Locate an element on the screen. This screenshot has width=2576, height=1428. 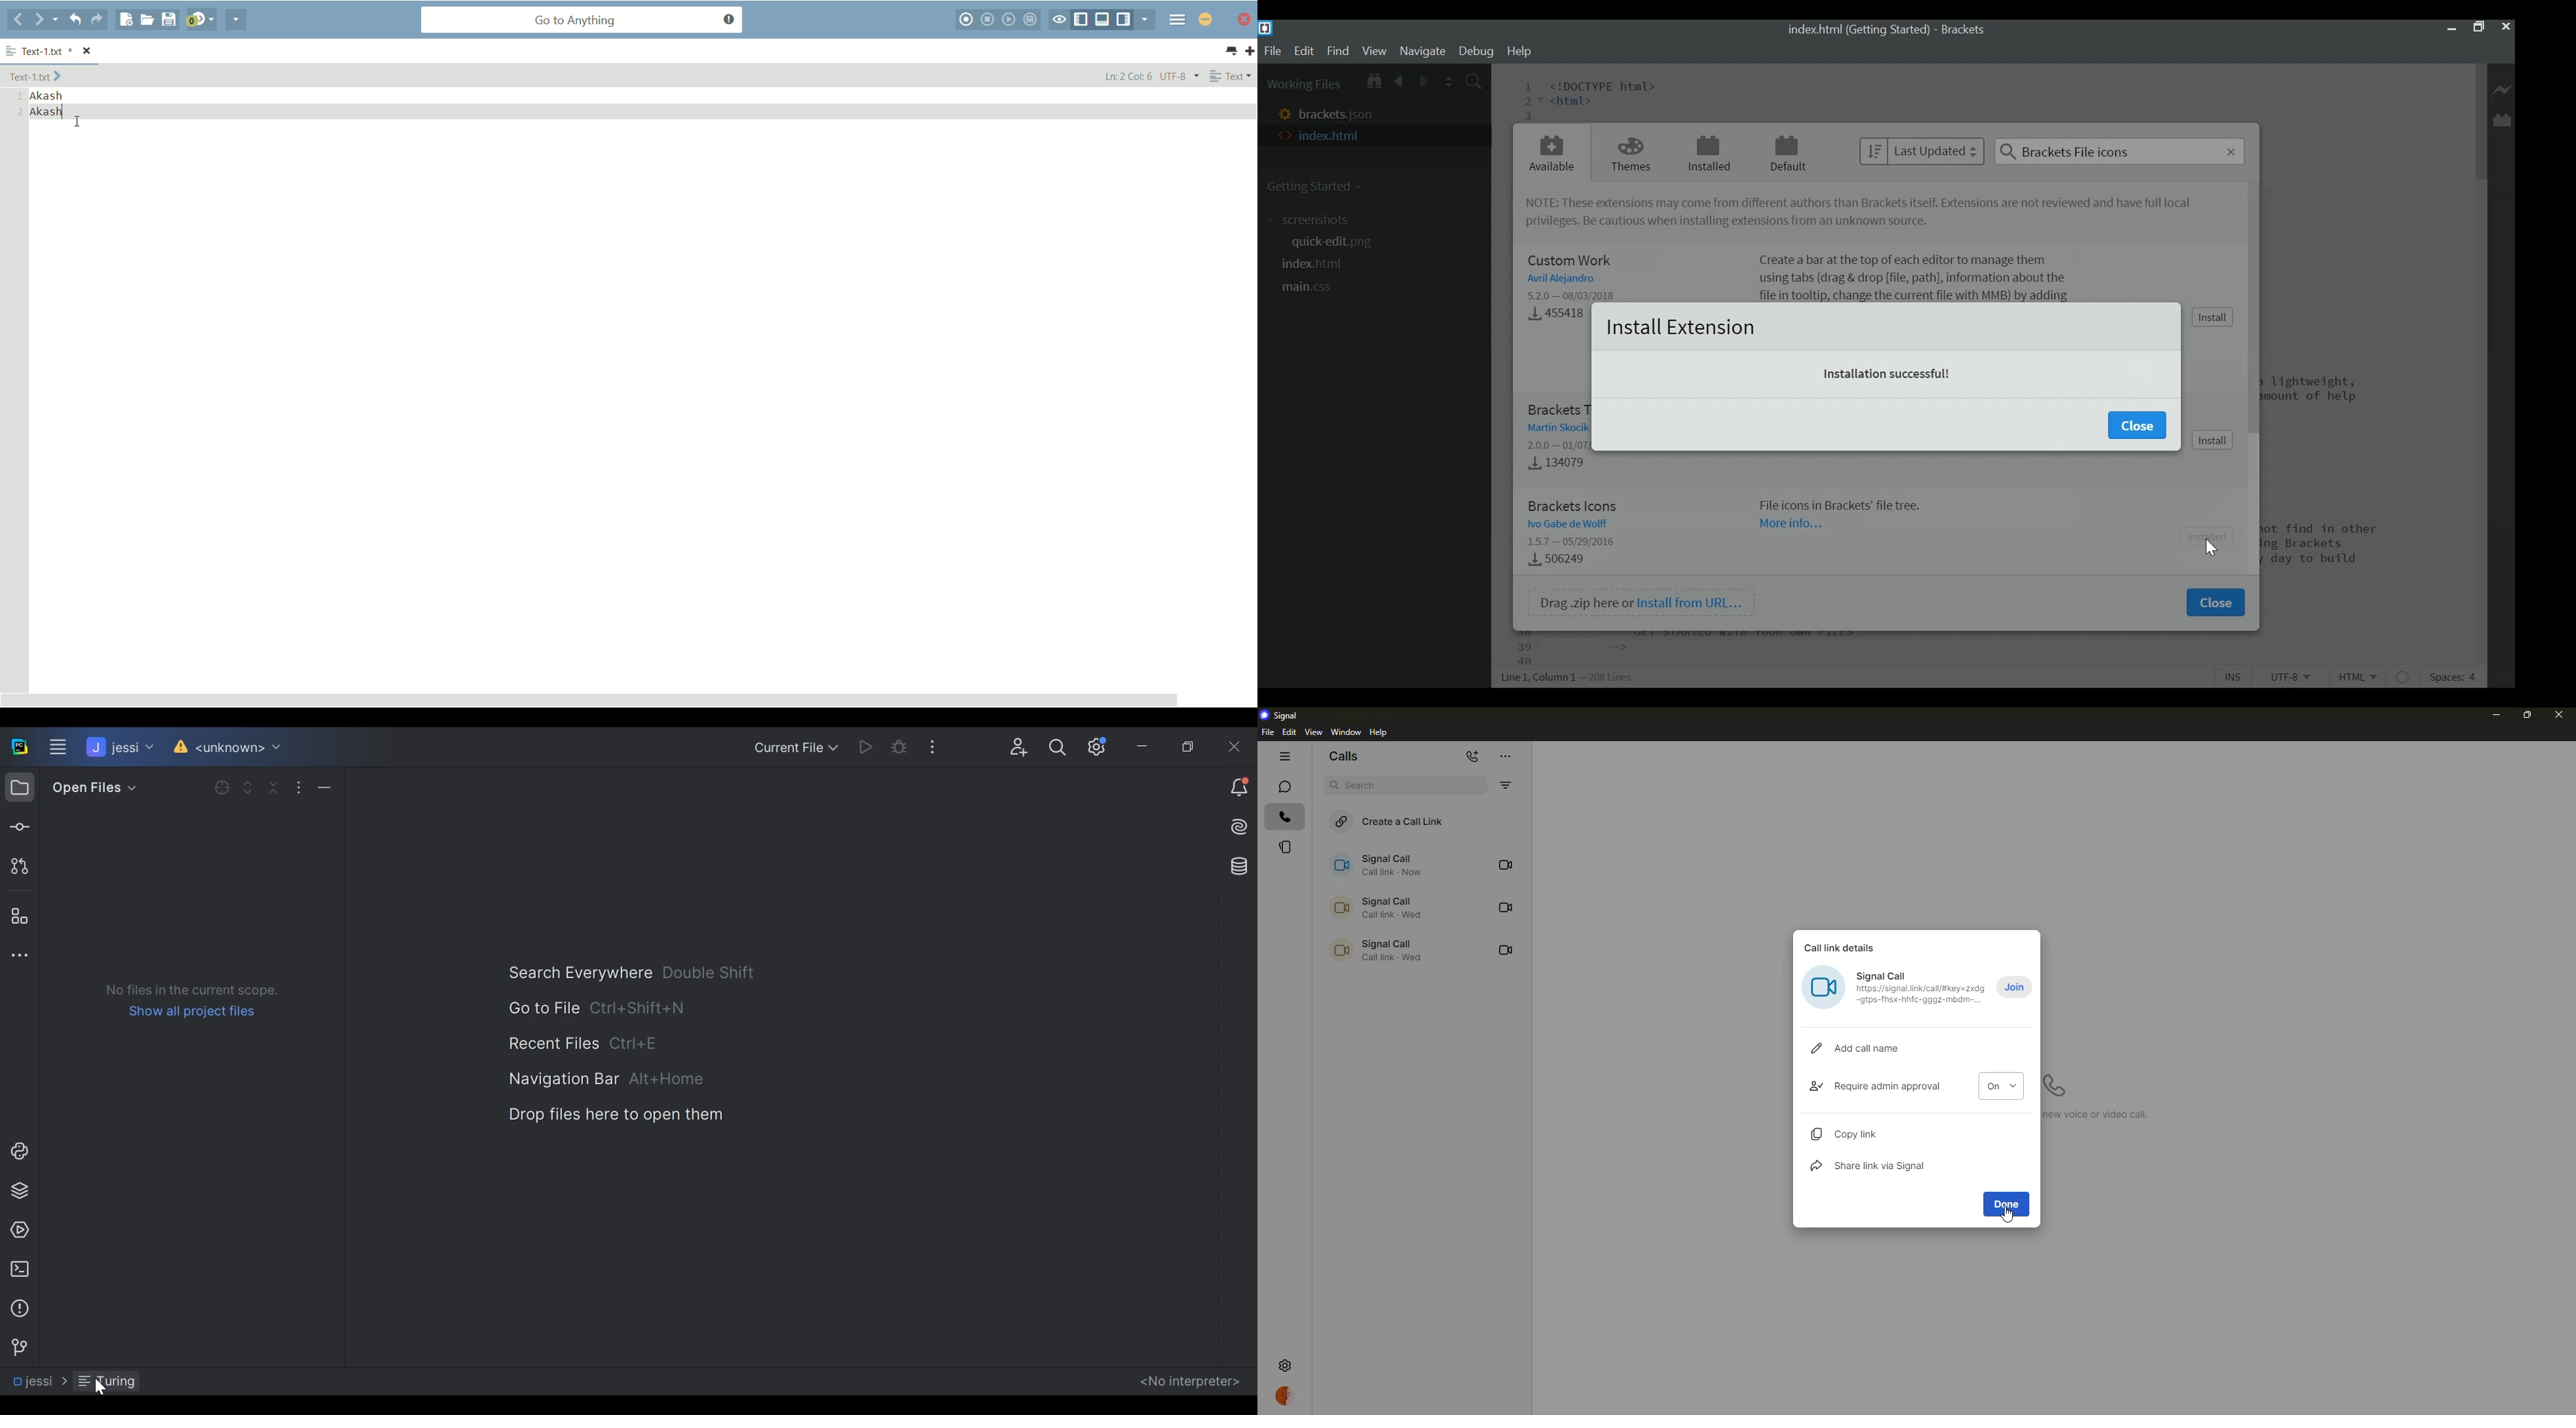
stories is located at coordinates (1286, 848).